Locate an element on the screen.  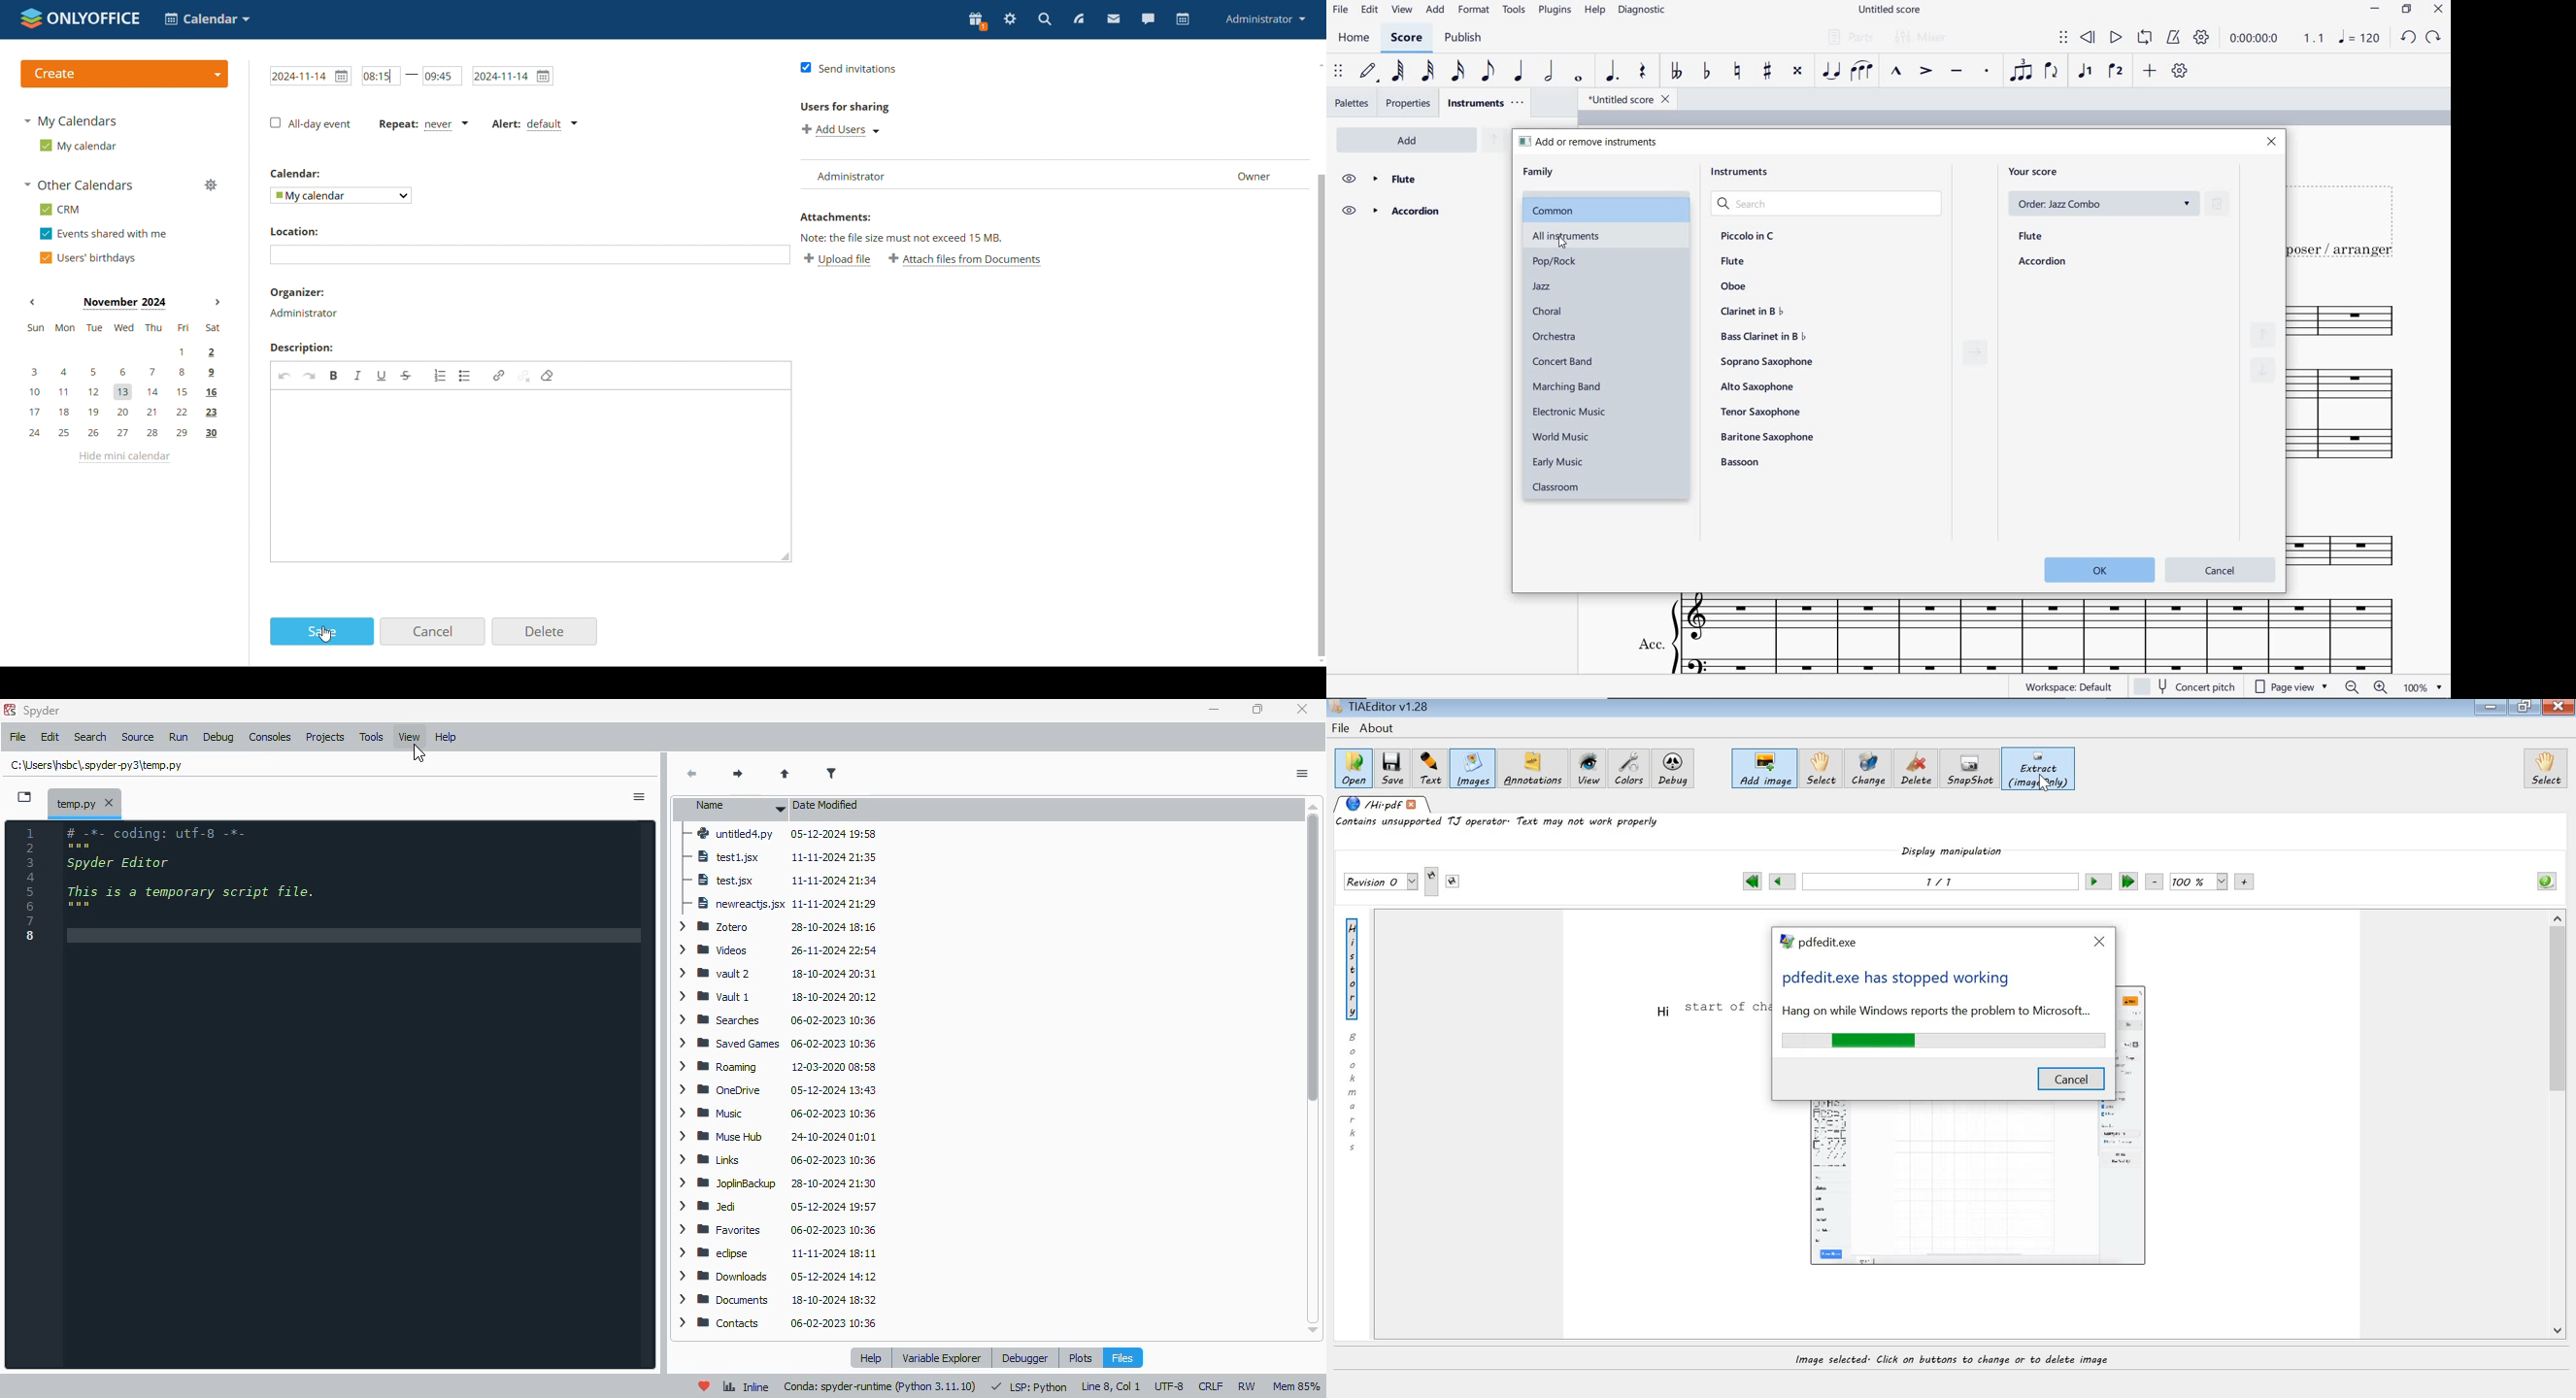
family is located at coordinates (1539, 171).